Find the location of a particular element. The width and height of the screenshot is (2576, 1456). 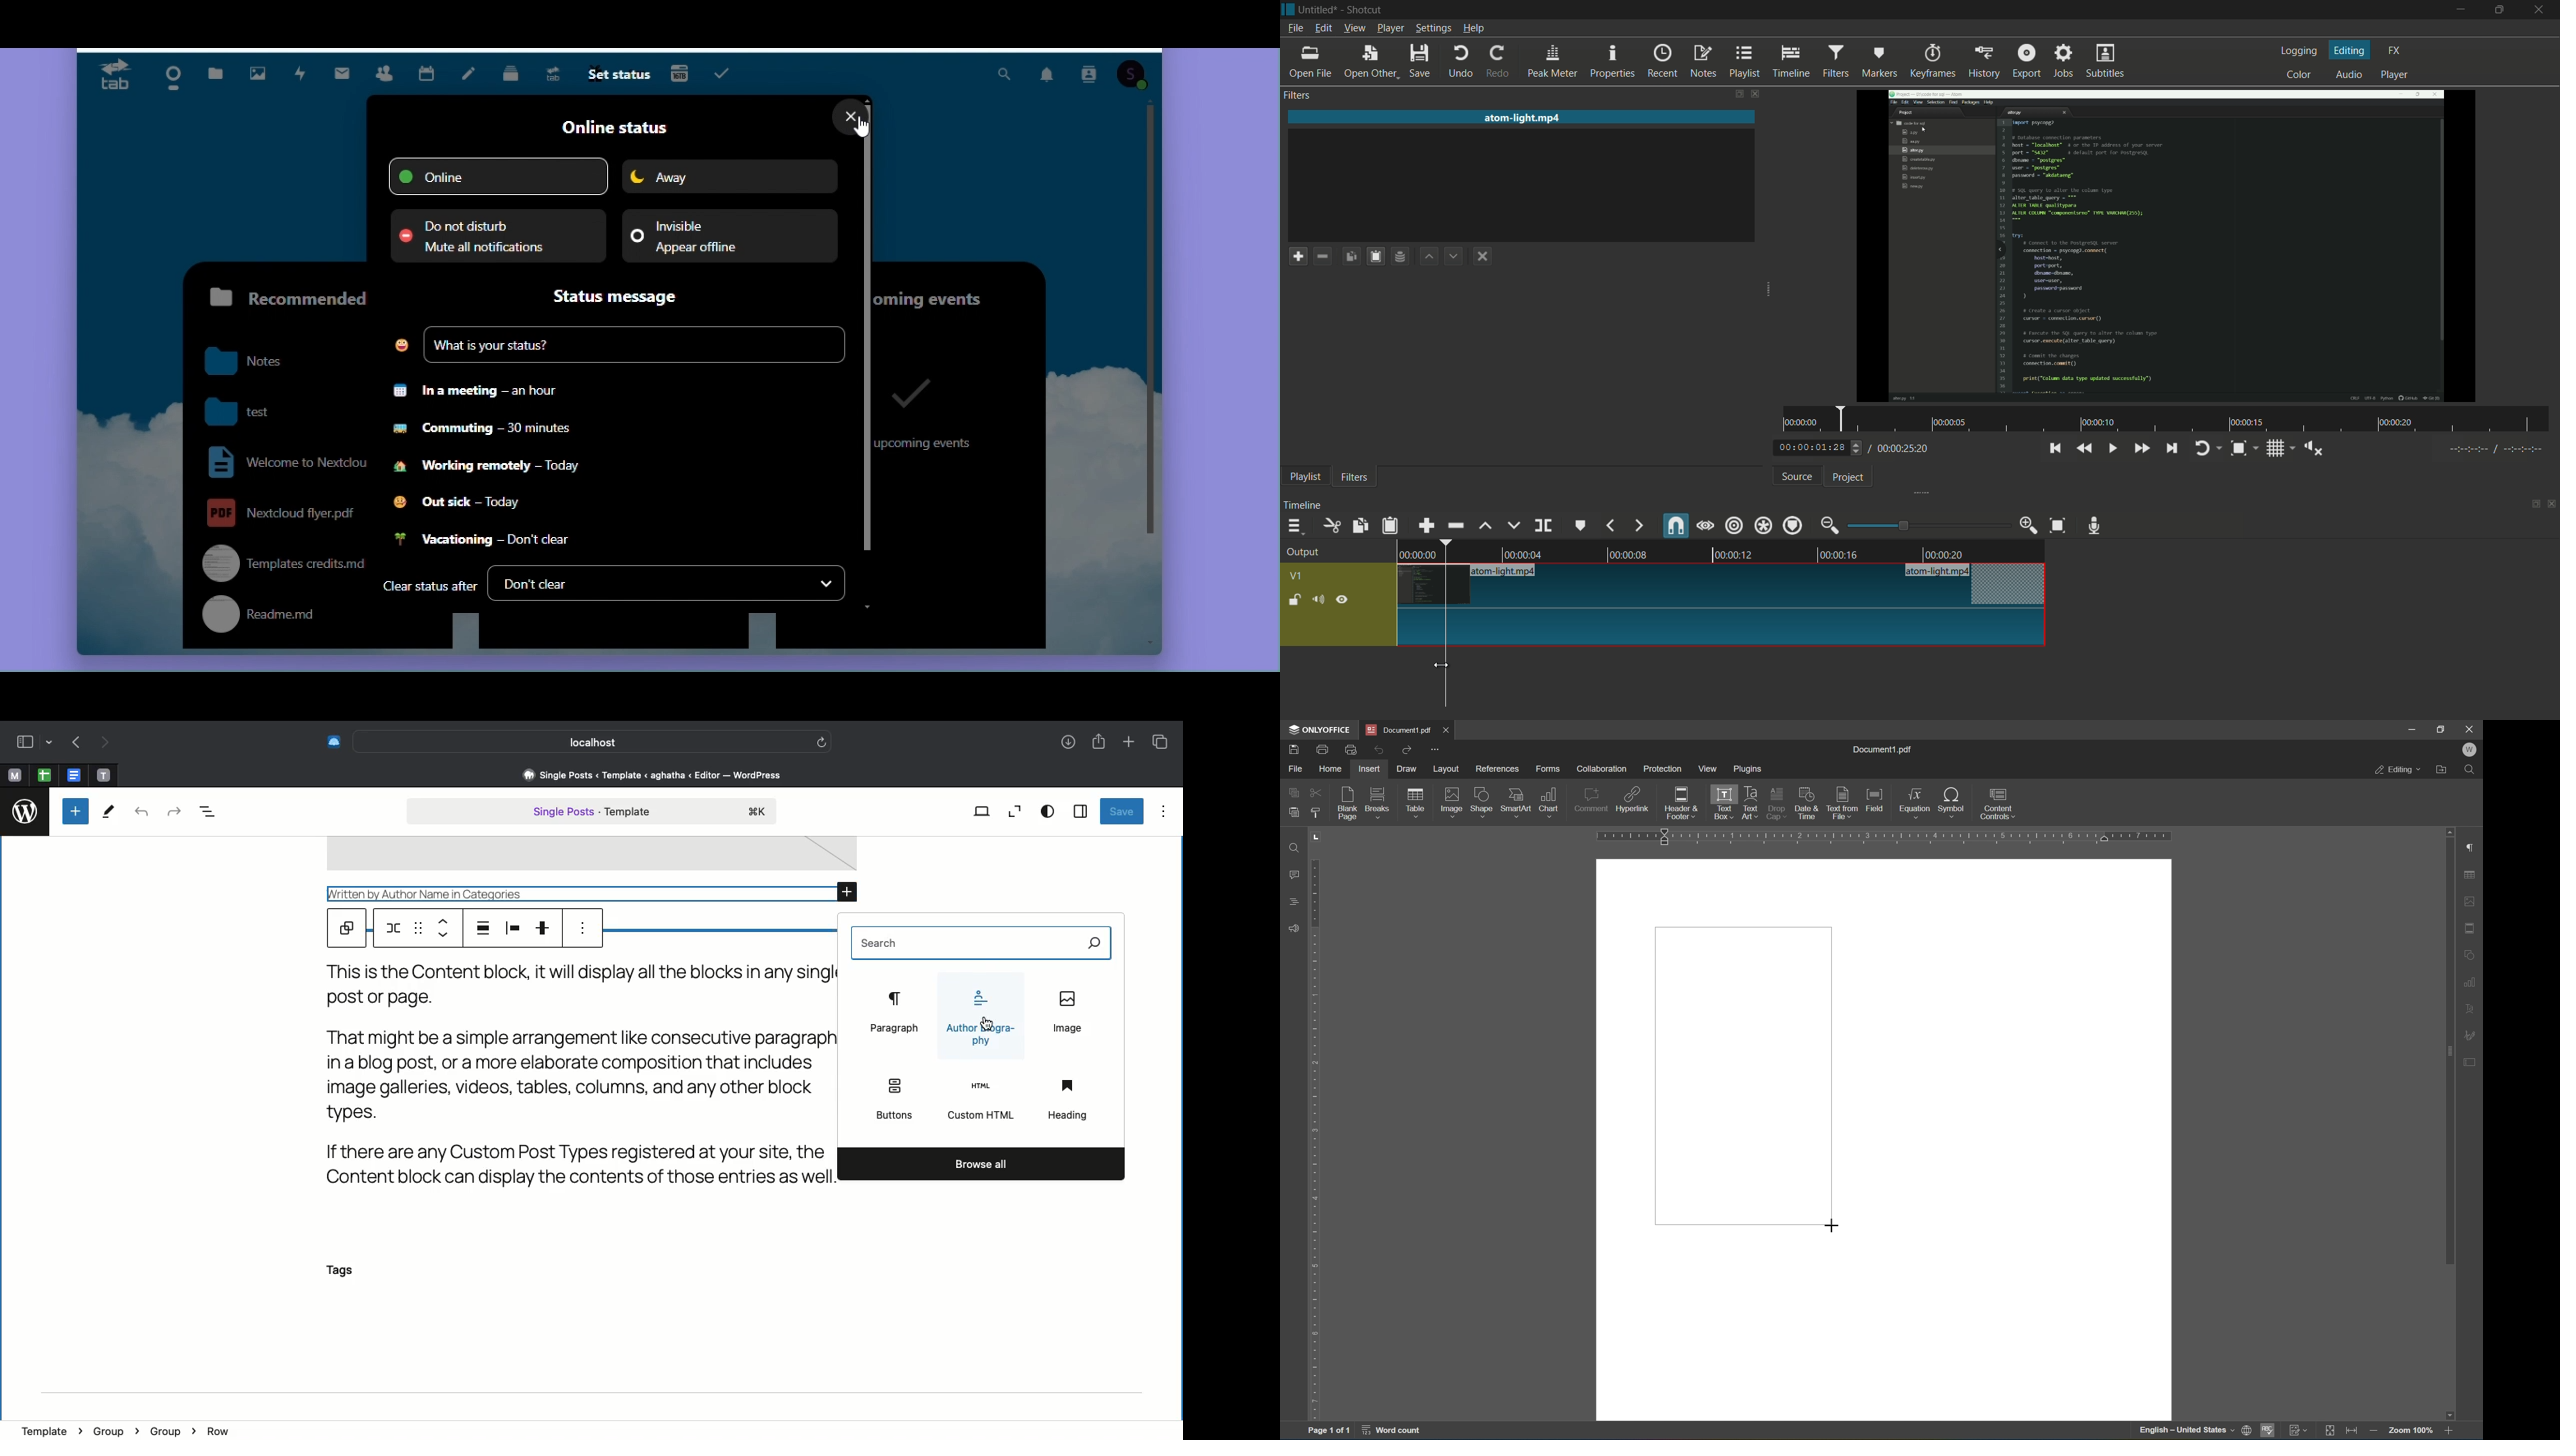

Notification is located at coordinates (1045, 76).